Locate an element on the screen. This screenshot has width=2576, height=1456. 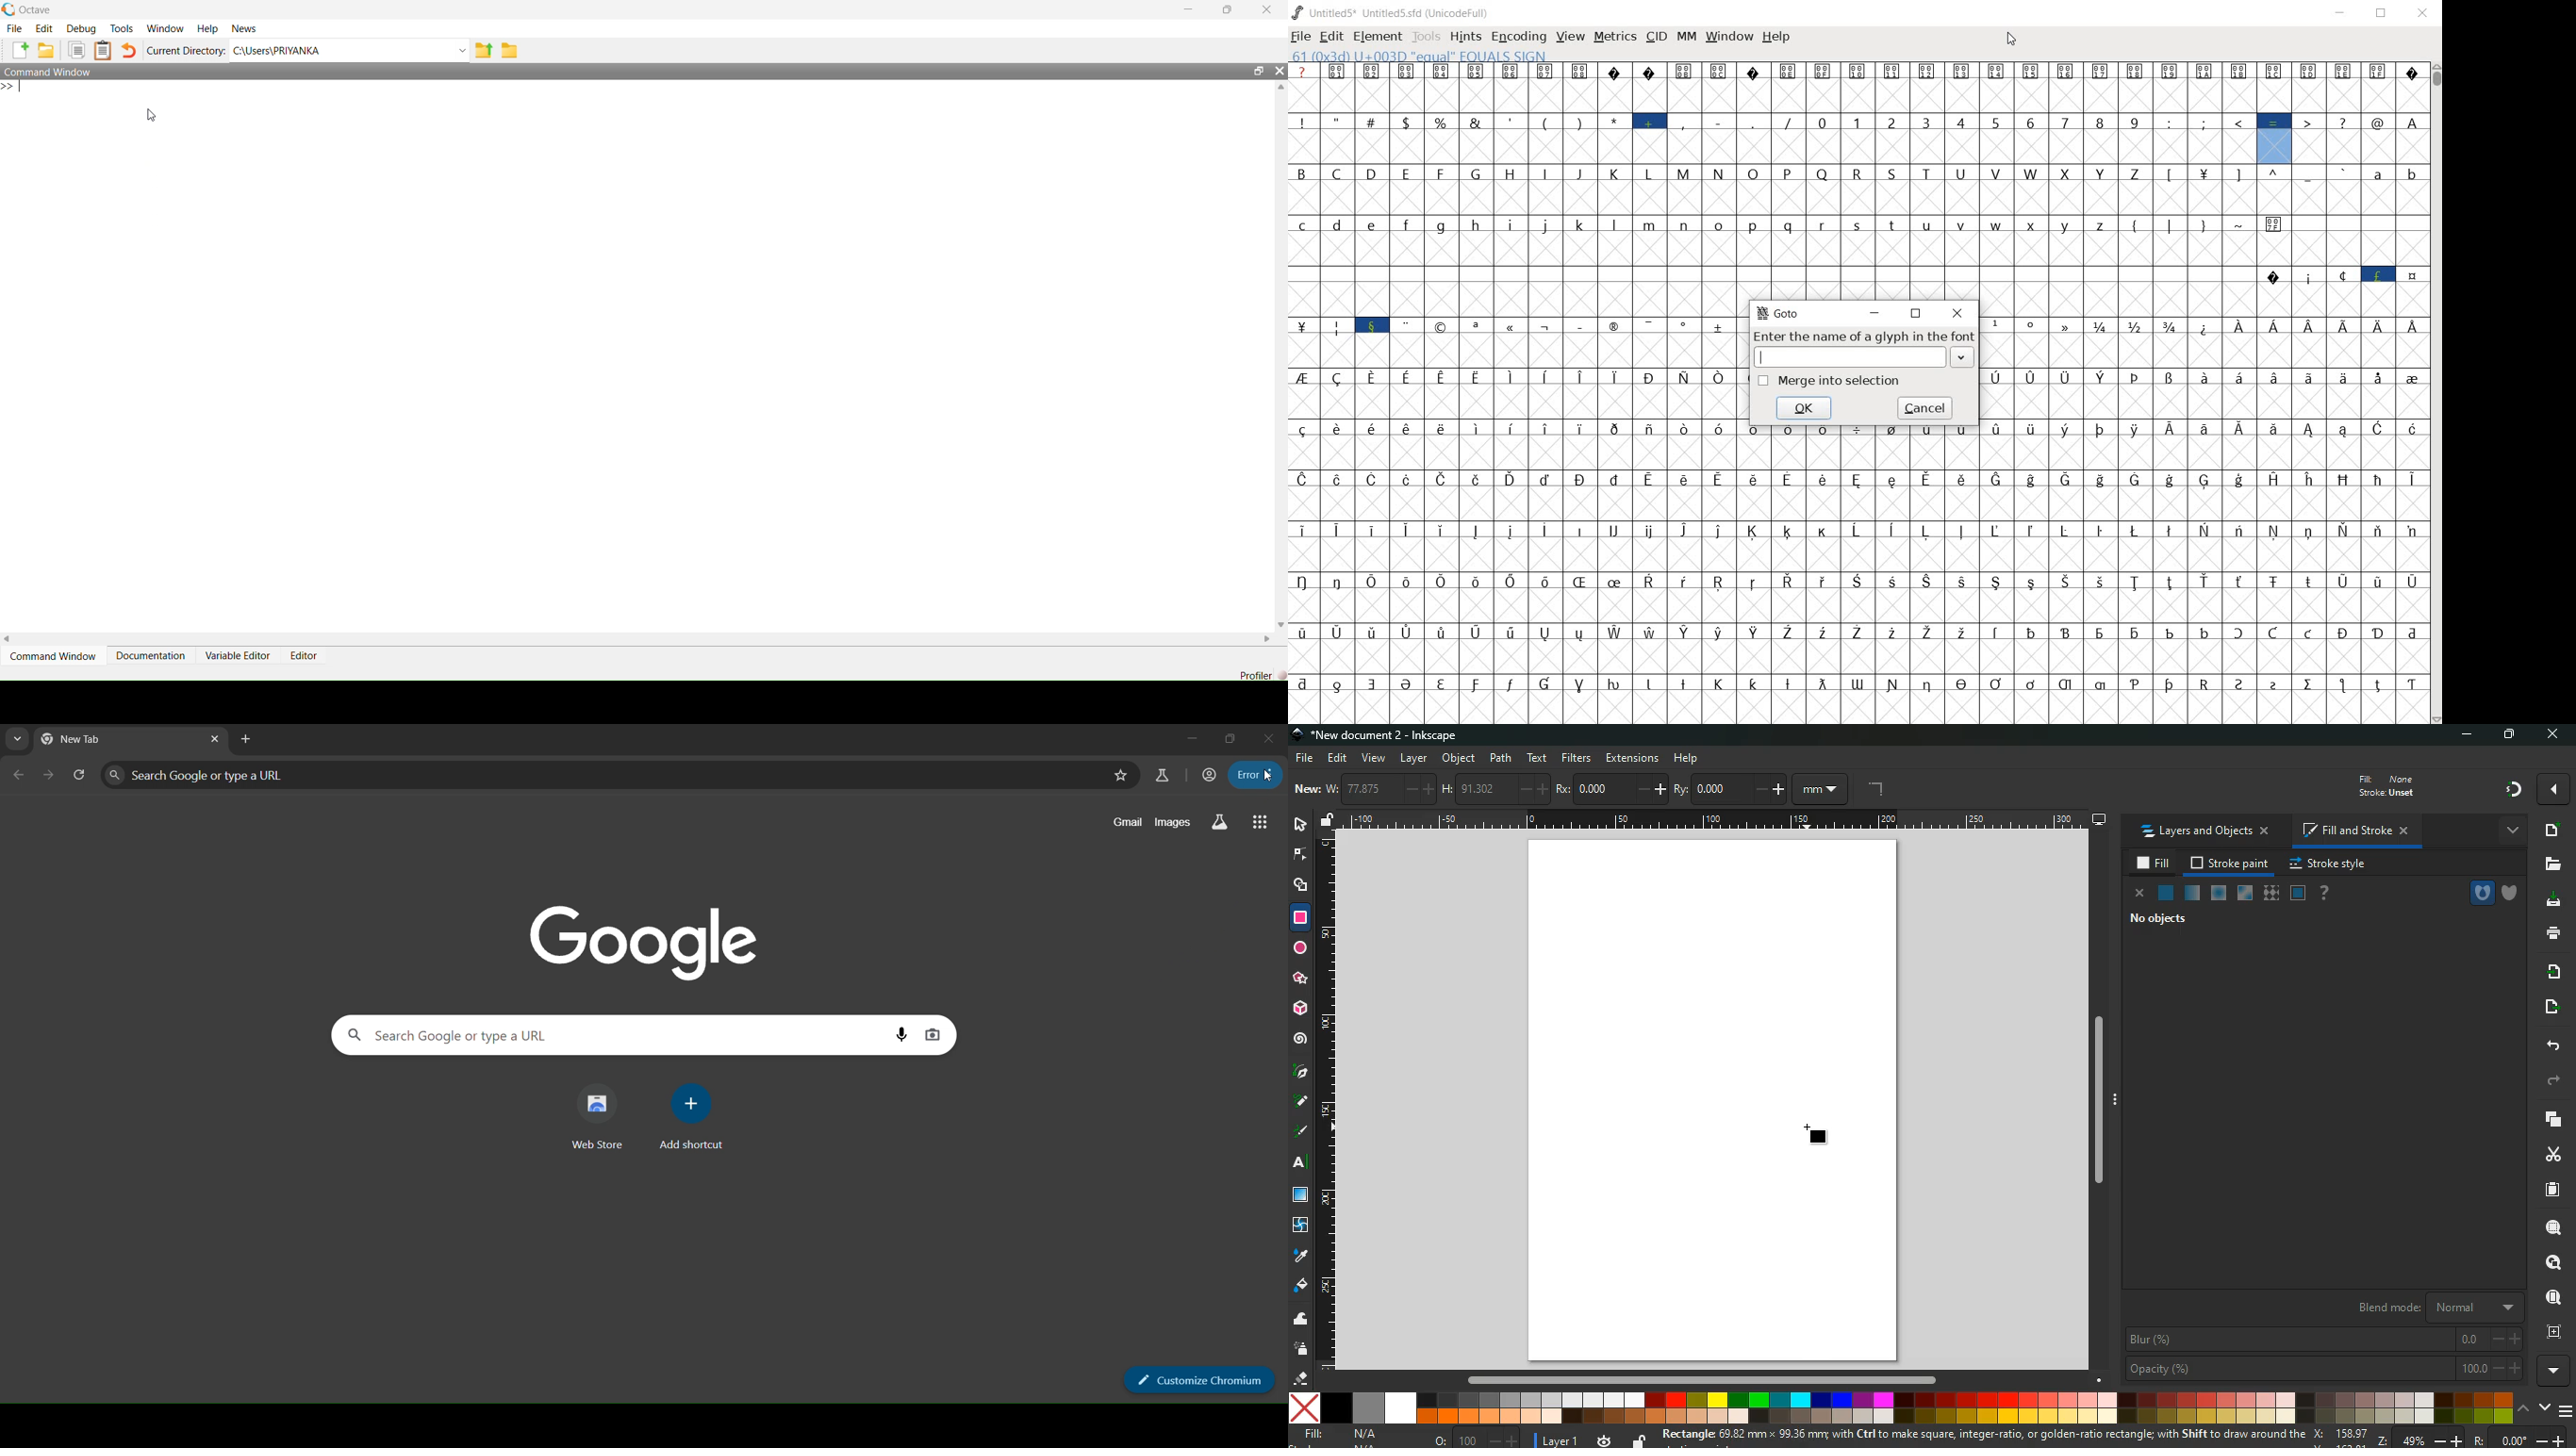
window is located at coordinates (1729, 37).